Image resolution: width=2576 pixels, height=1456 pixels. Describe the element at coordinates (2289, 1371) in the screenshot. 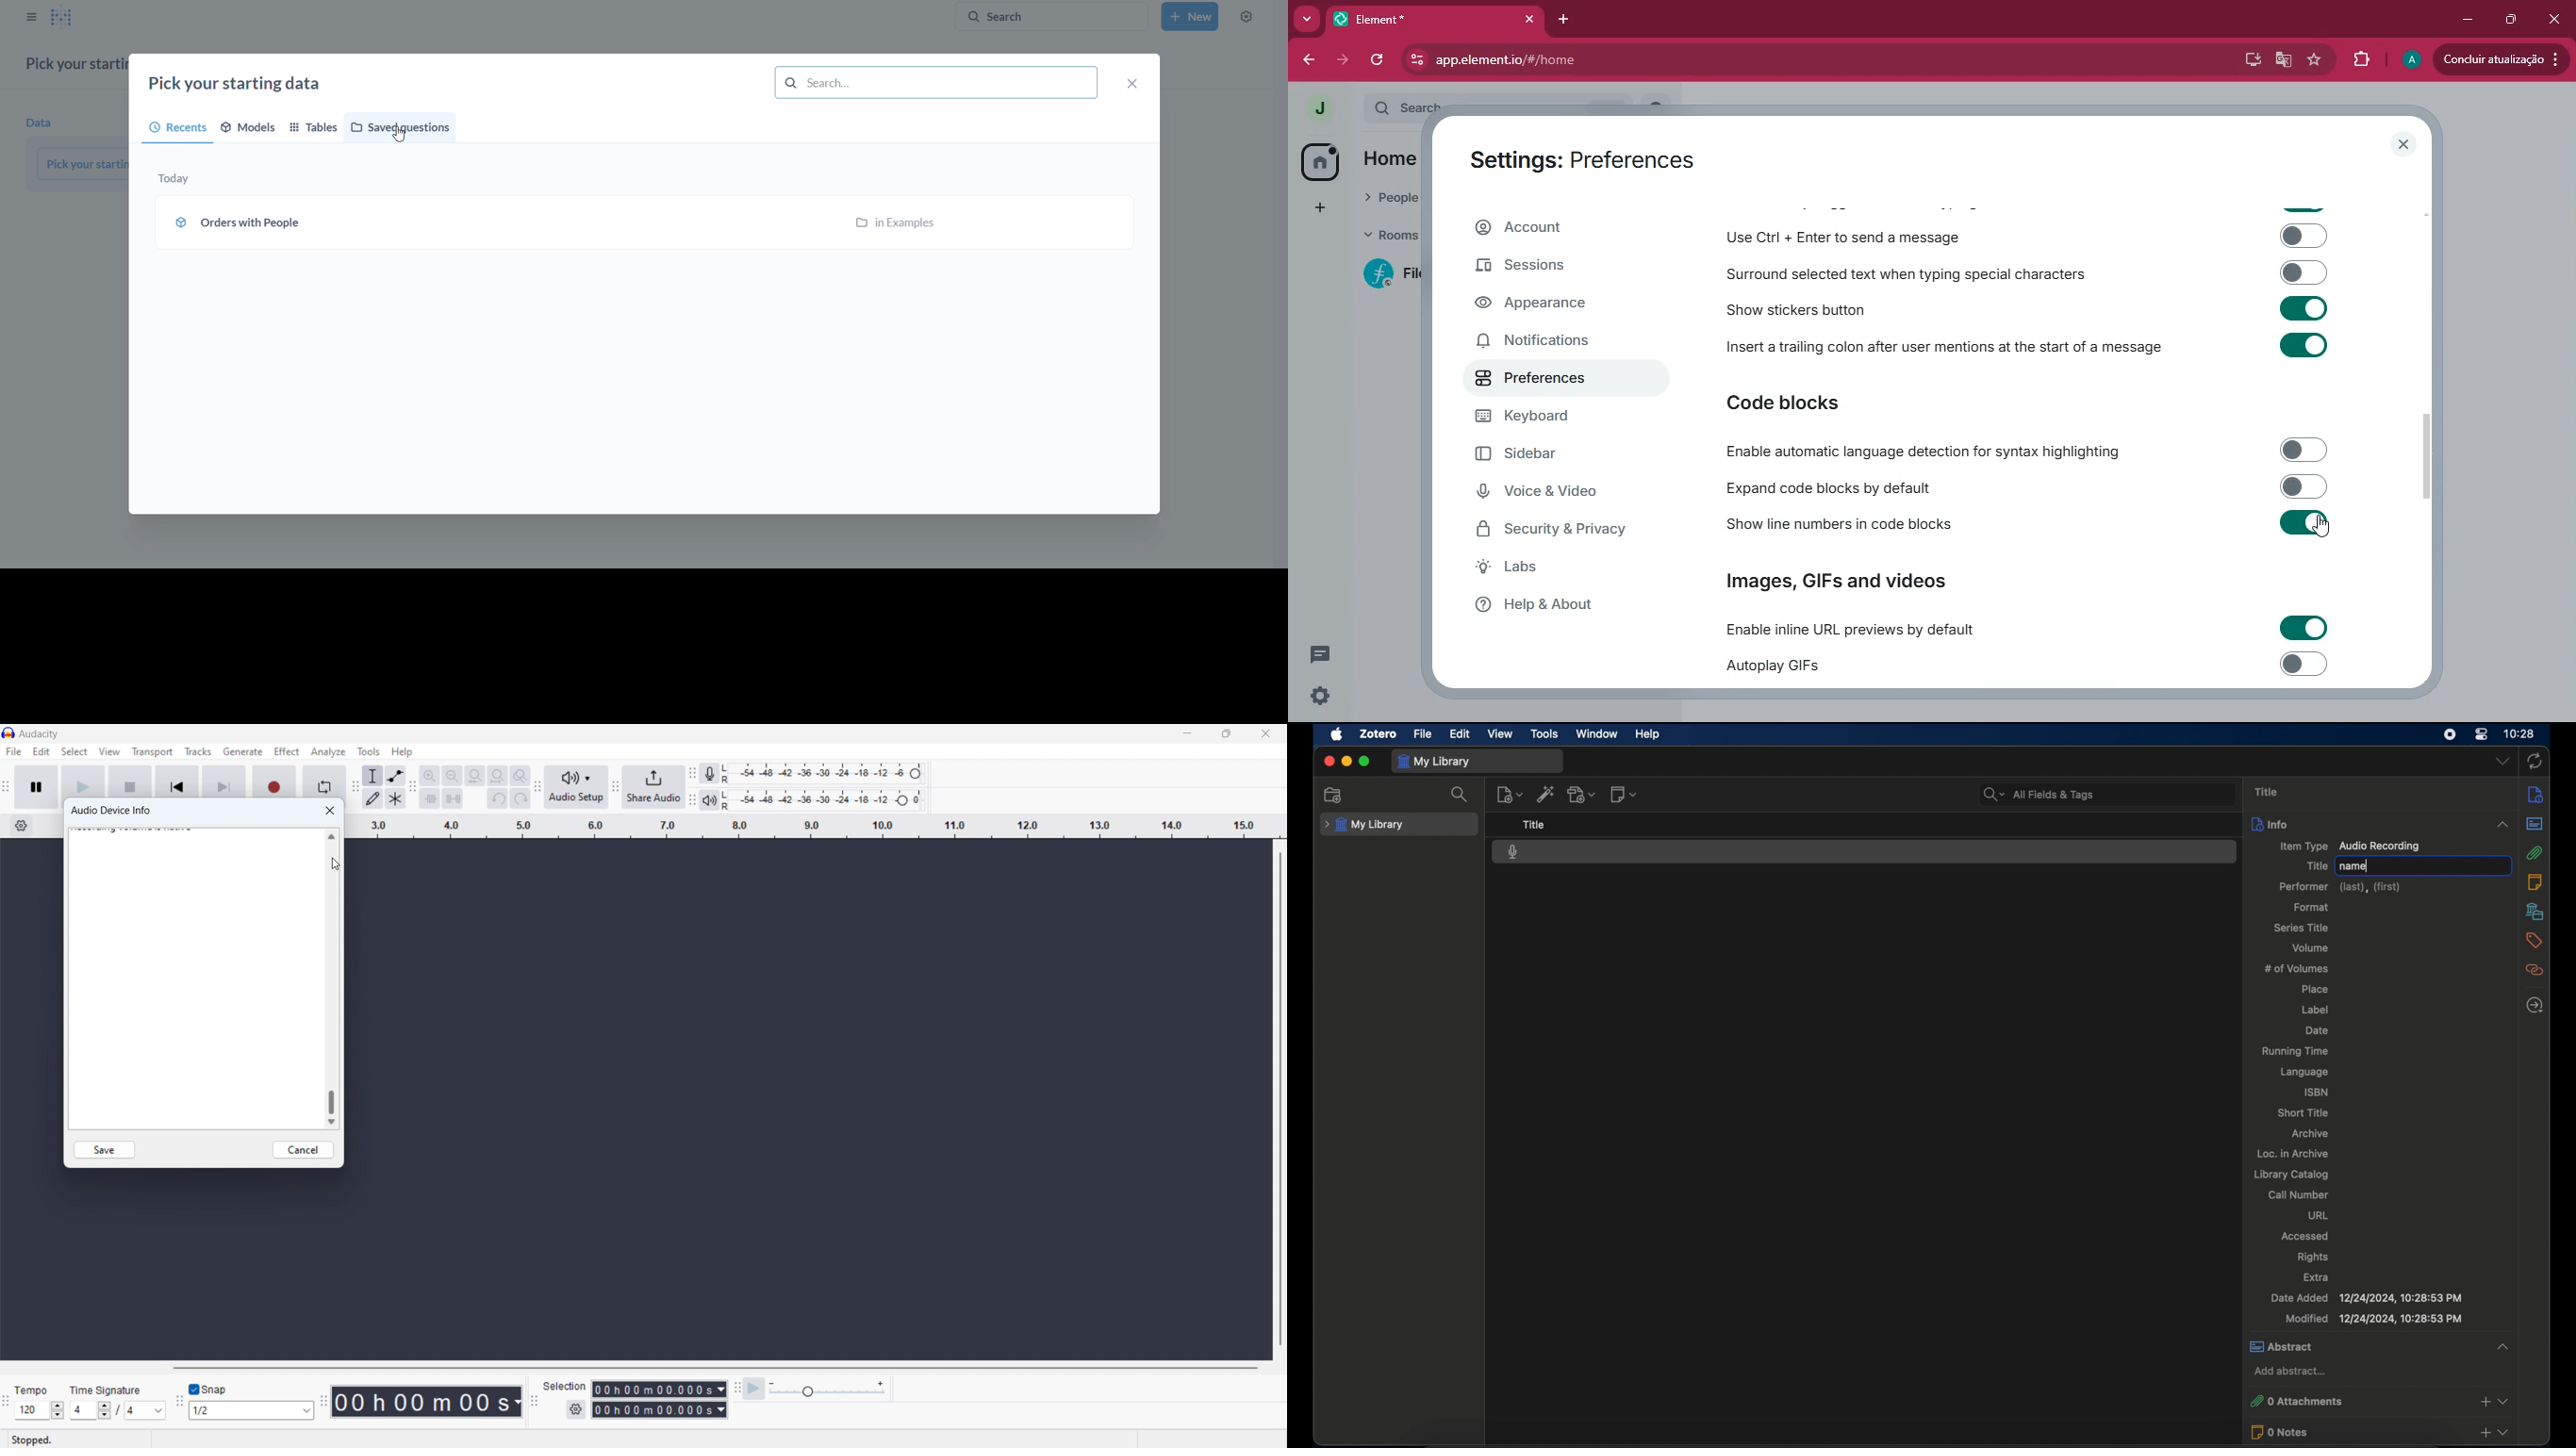

I see `add abstract` at that location.